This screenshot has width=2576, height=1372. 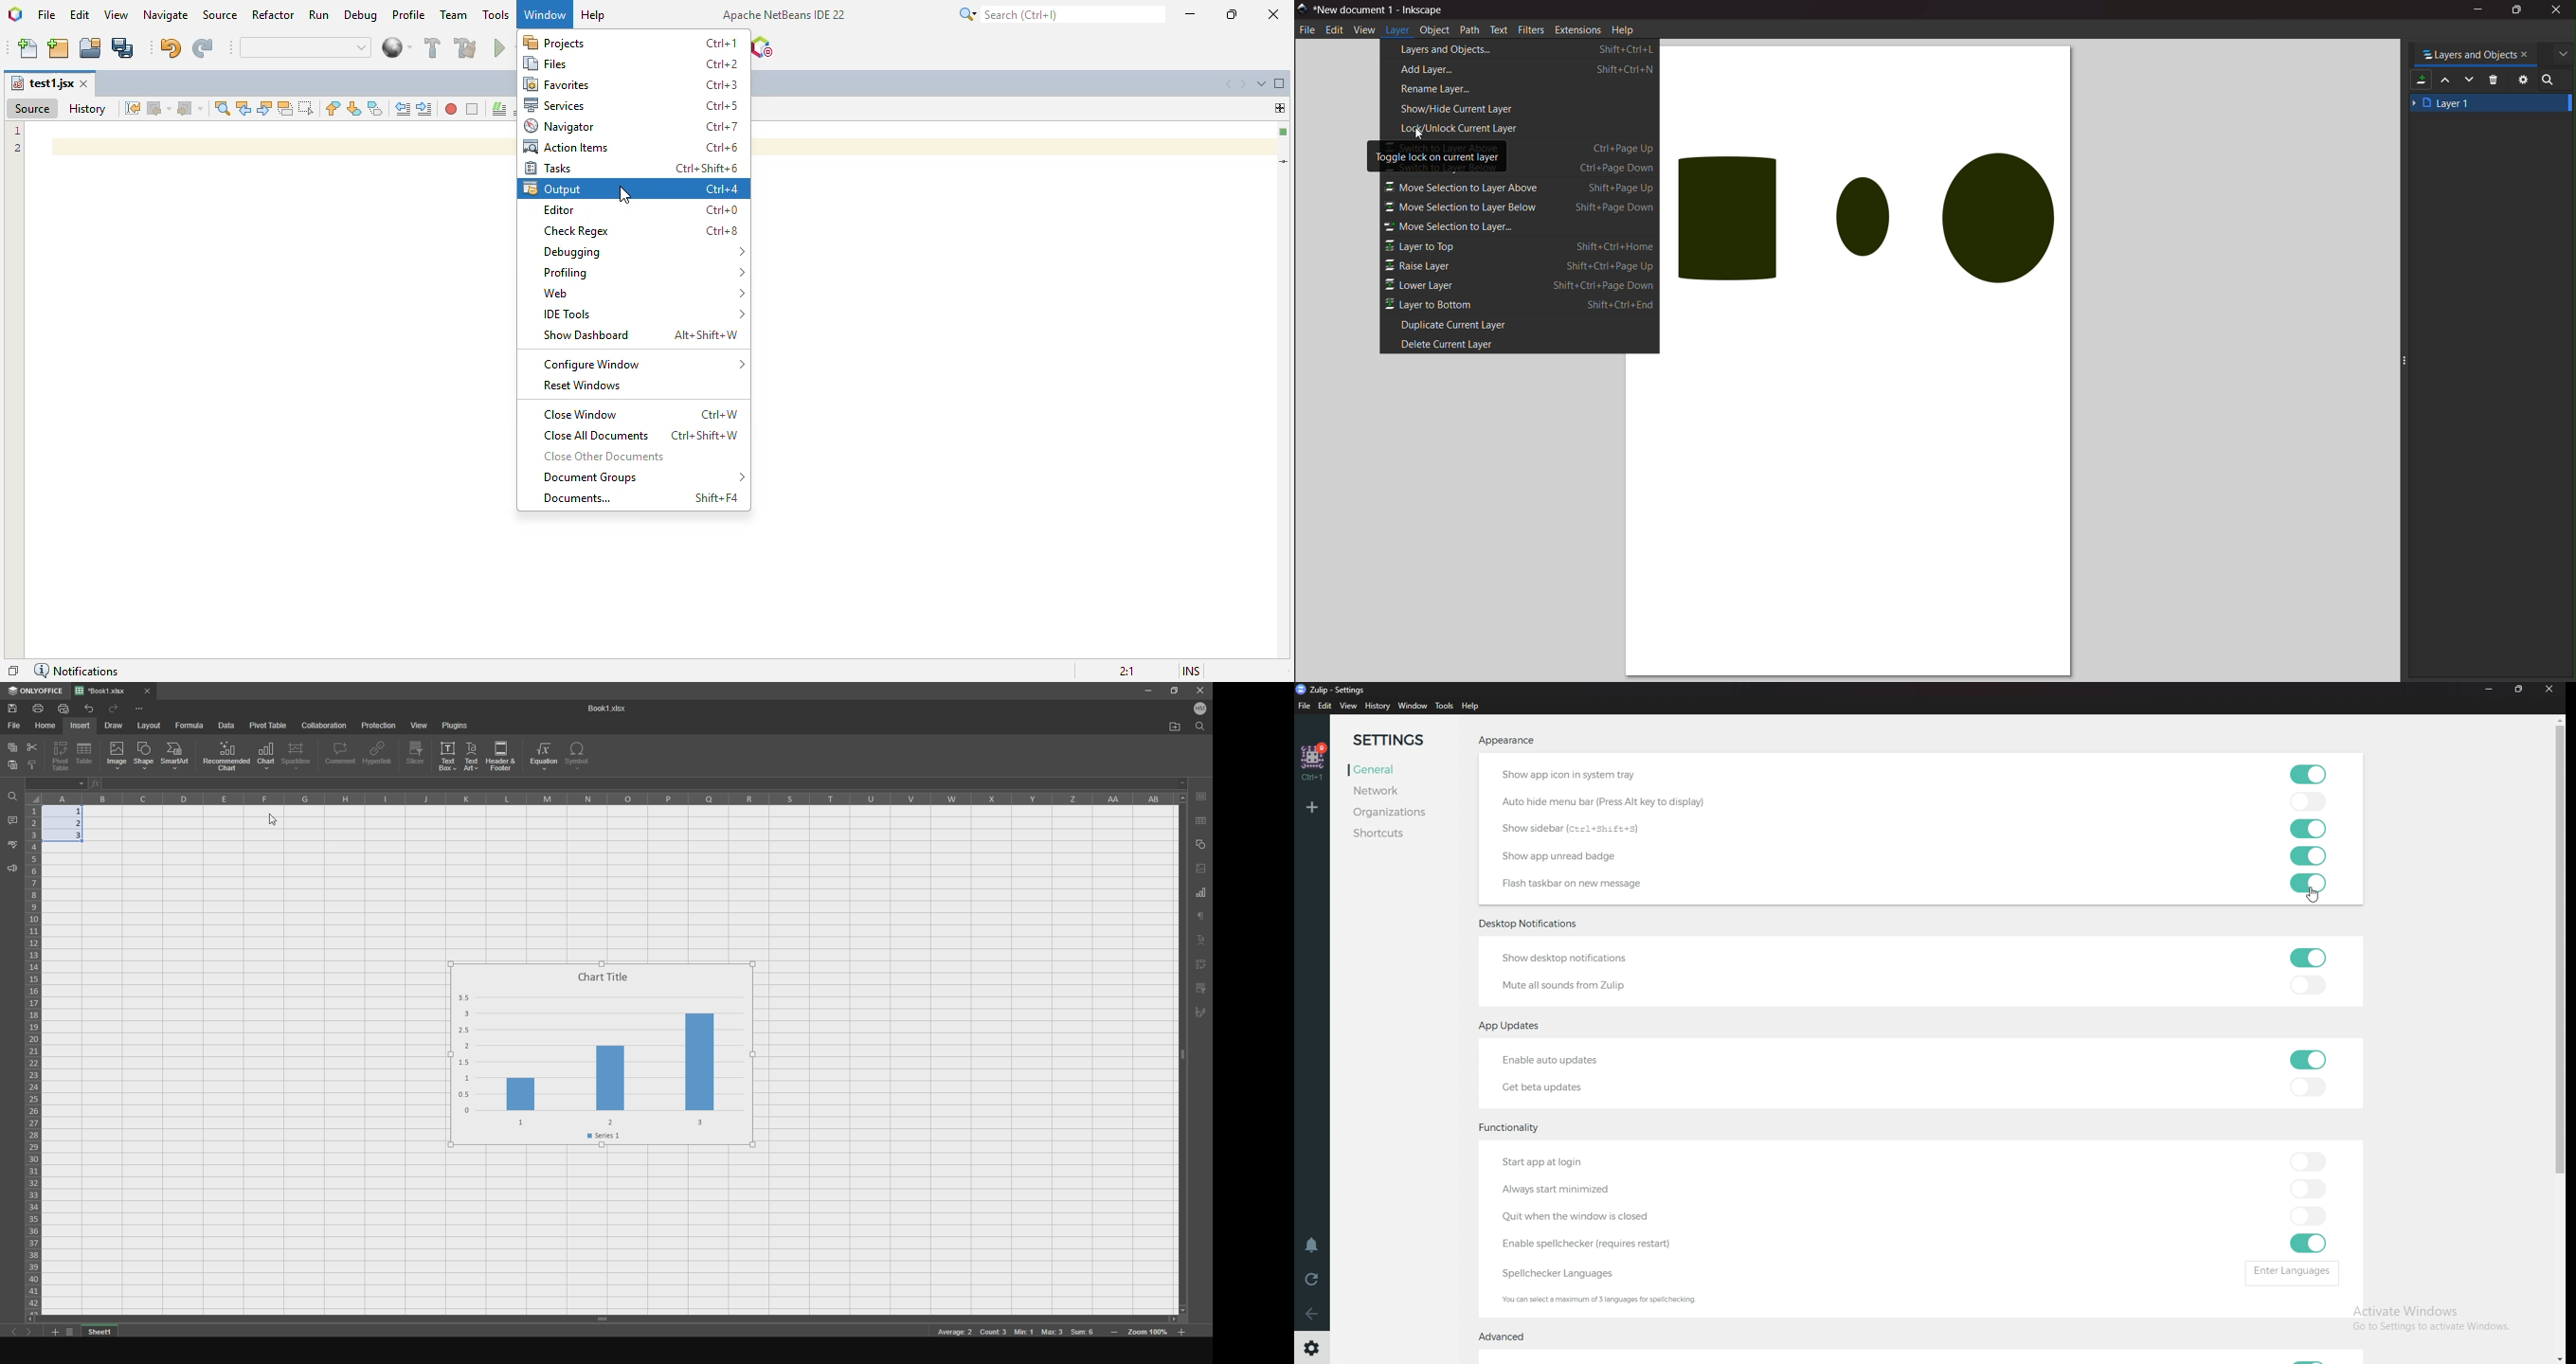 What do you see at coordinates (16, 708) in the screenshot?
I see `save` at bounding box center [16, 708].